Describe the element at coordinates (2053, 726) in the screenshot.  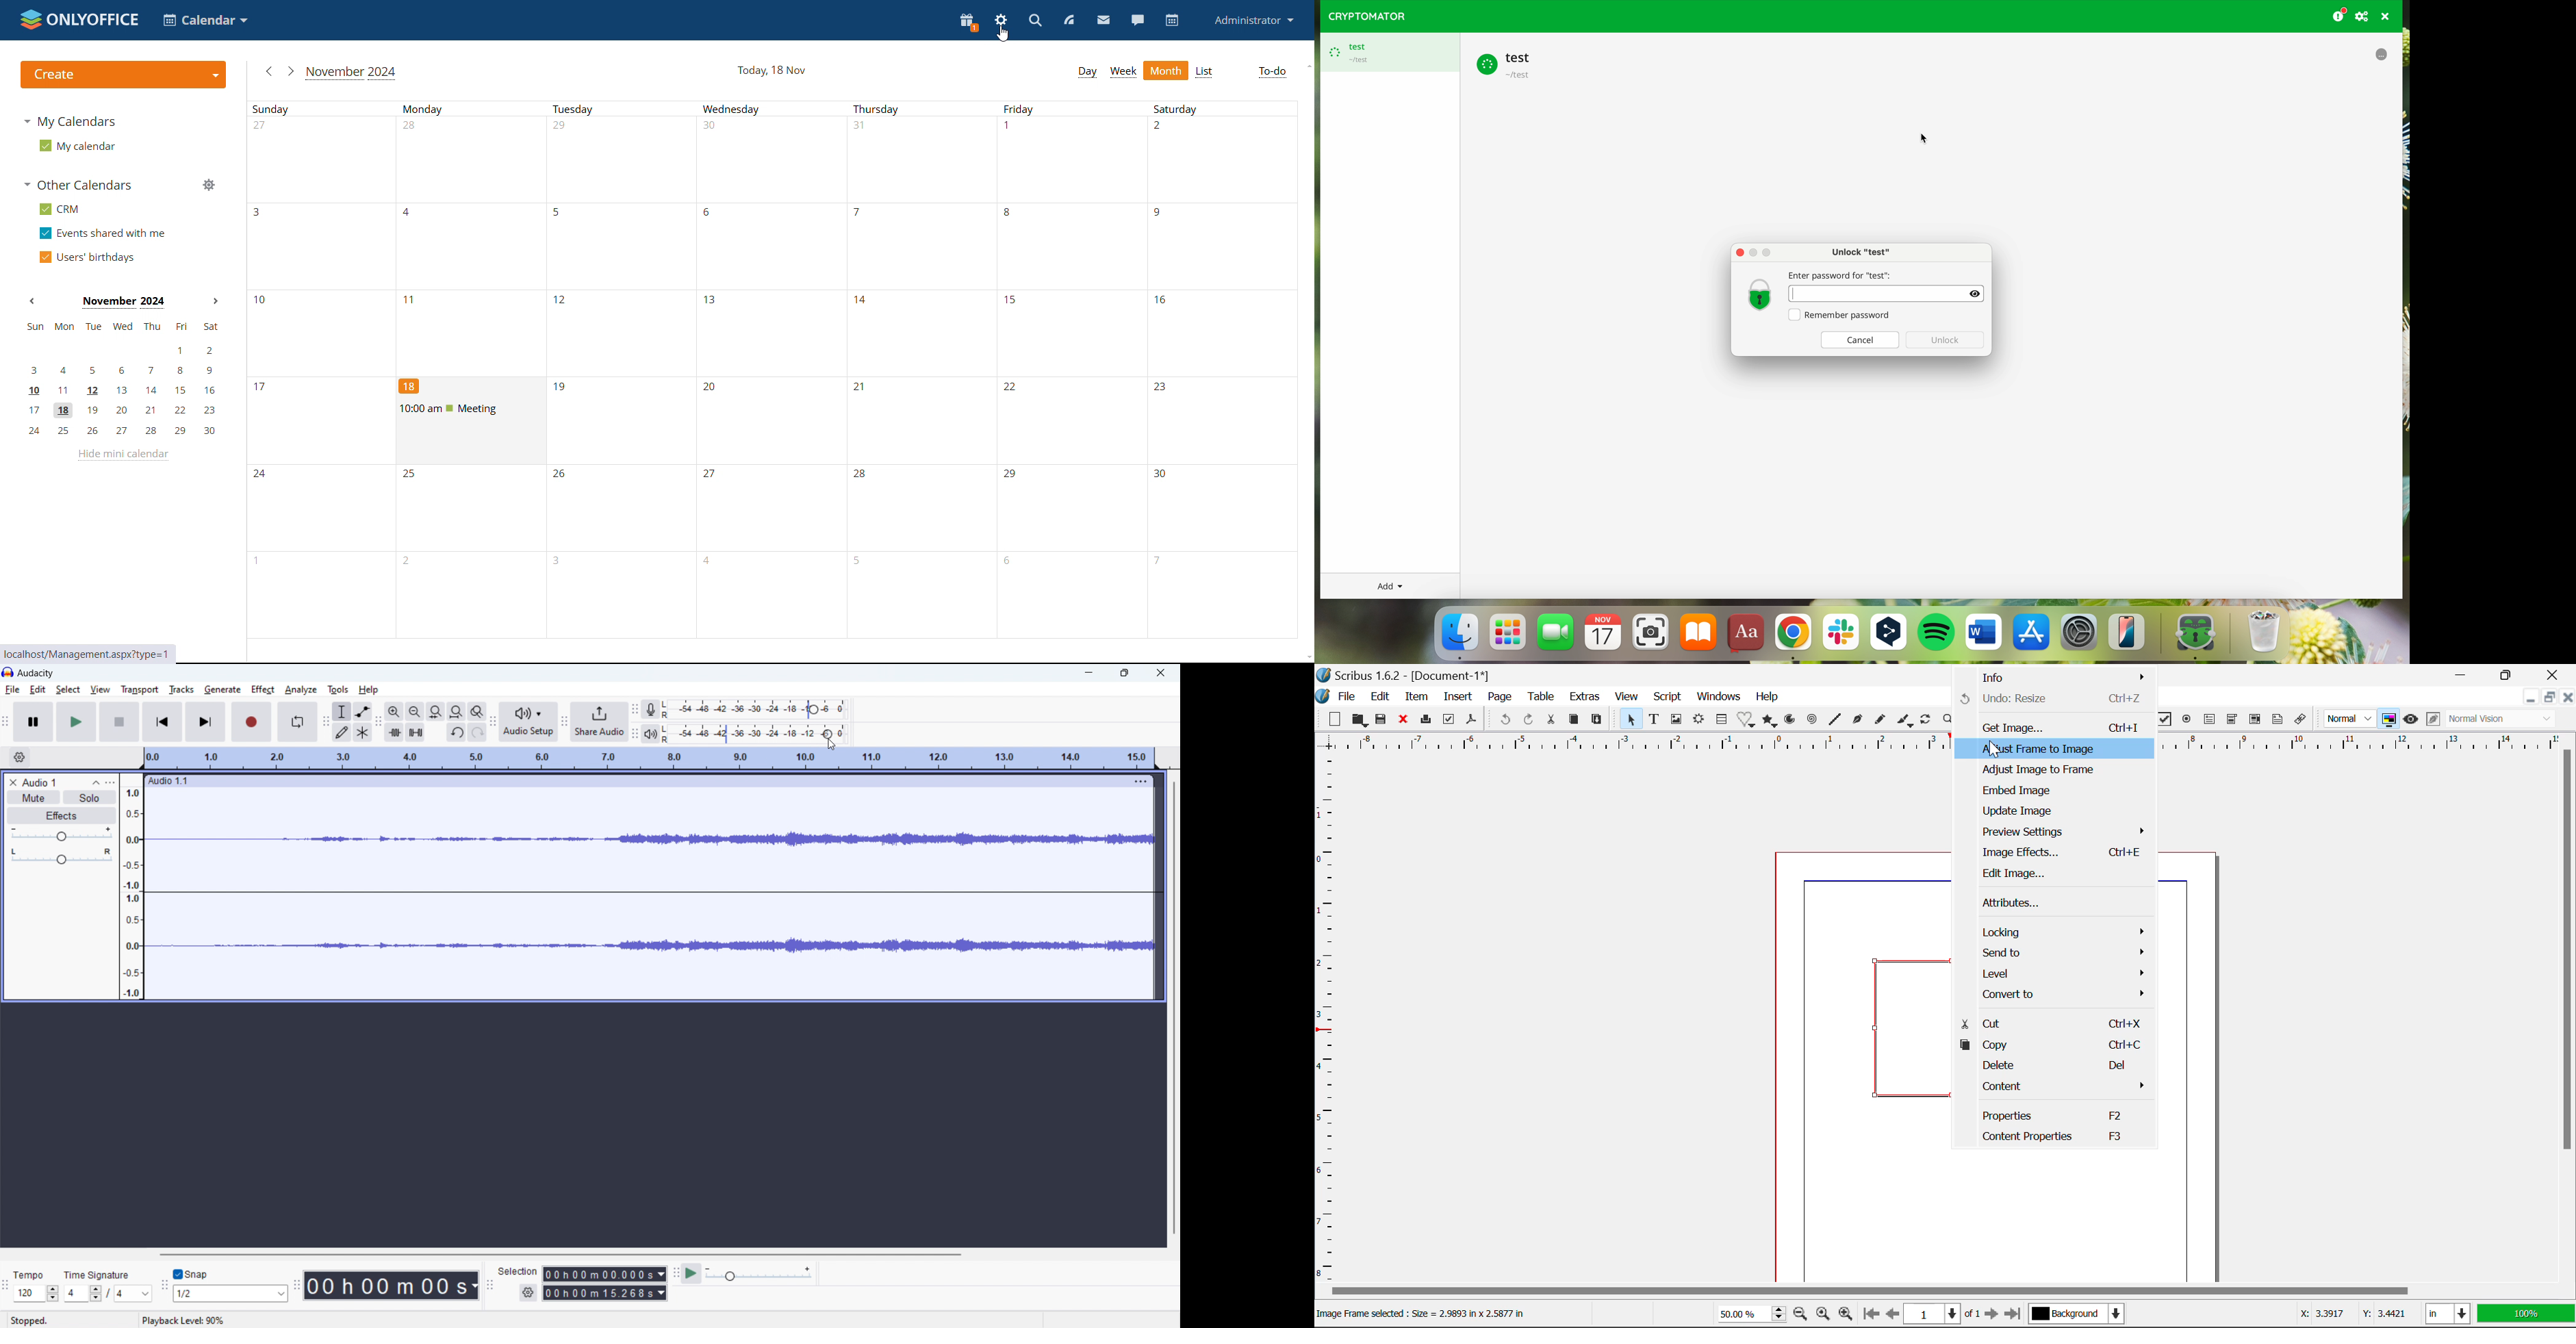
I see `Get Image` at that location.